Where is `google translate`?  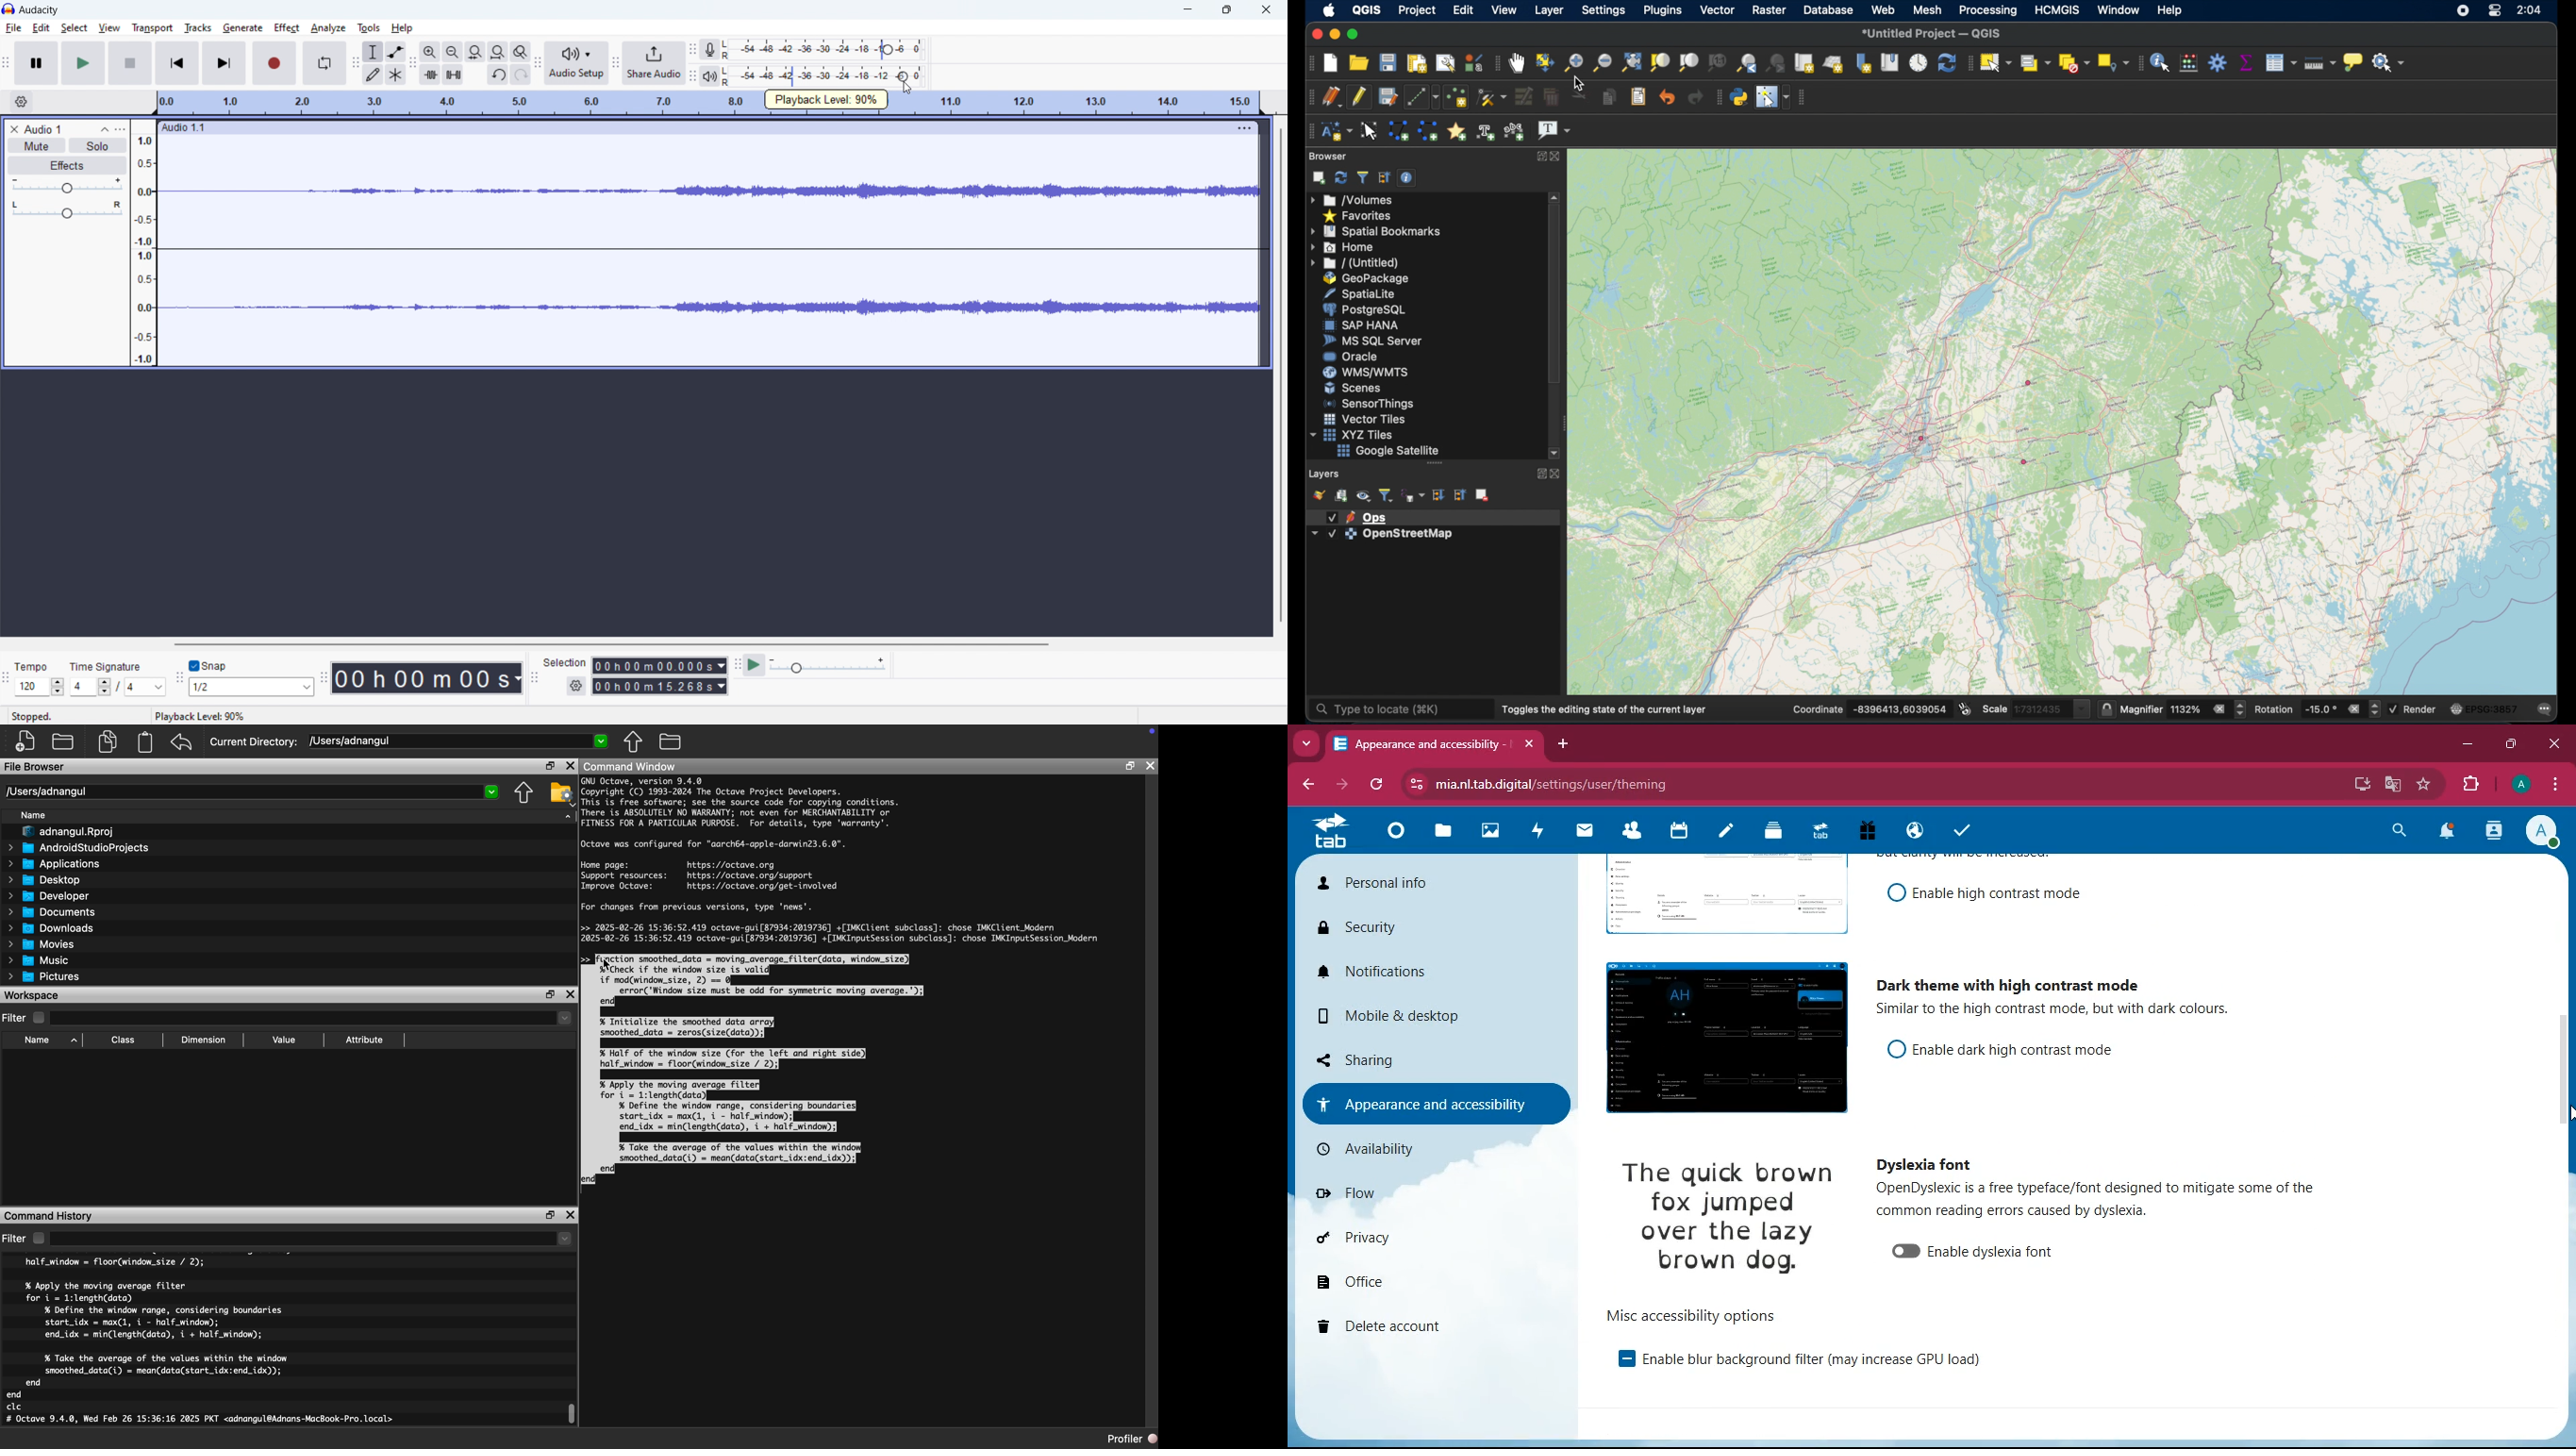
google translate is located at coordinates (2391, 784).